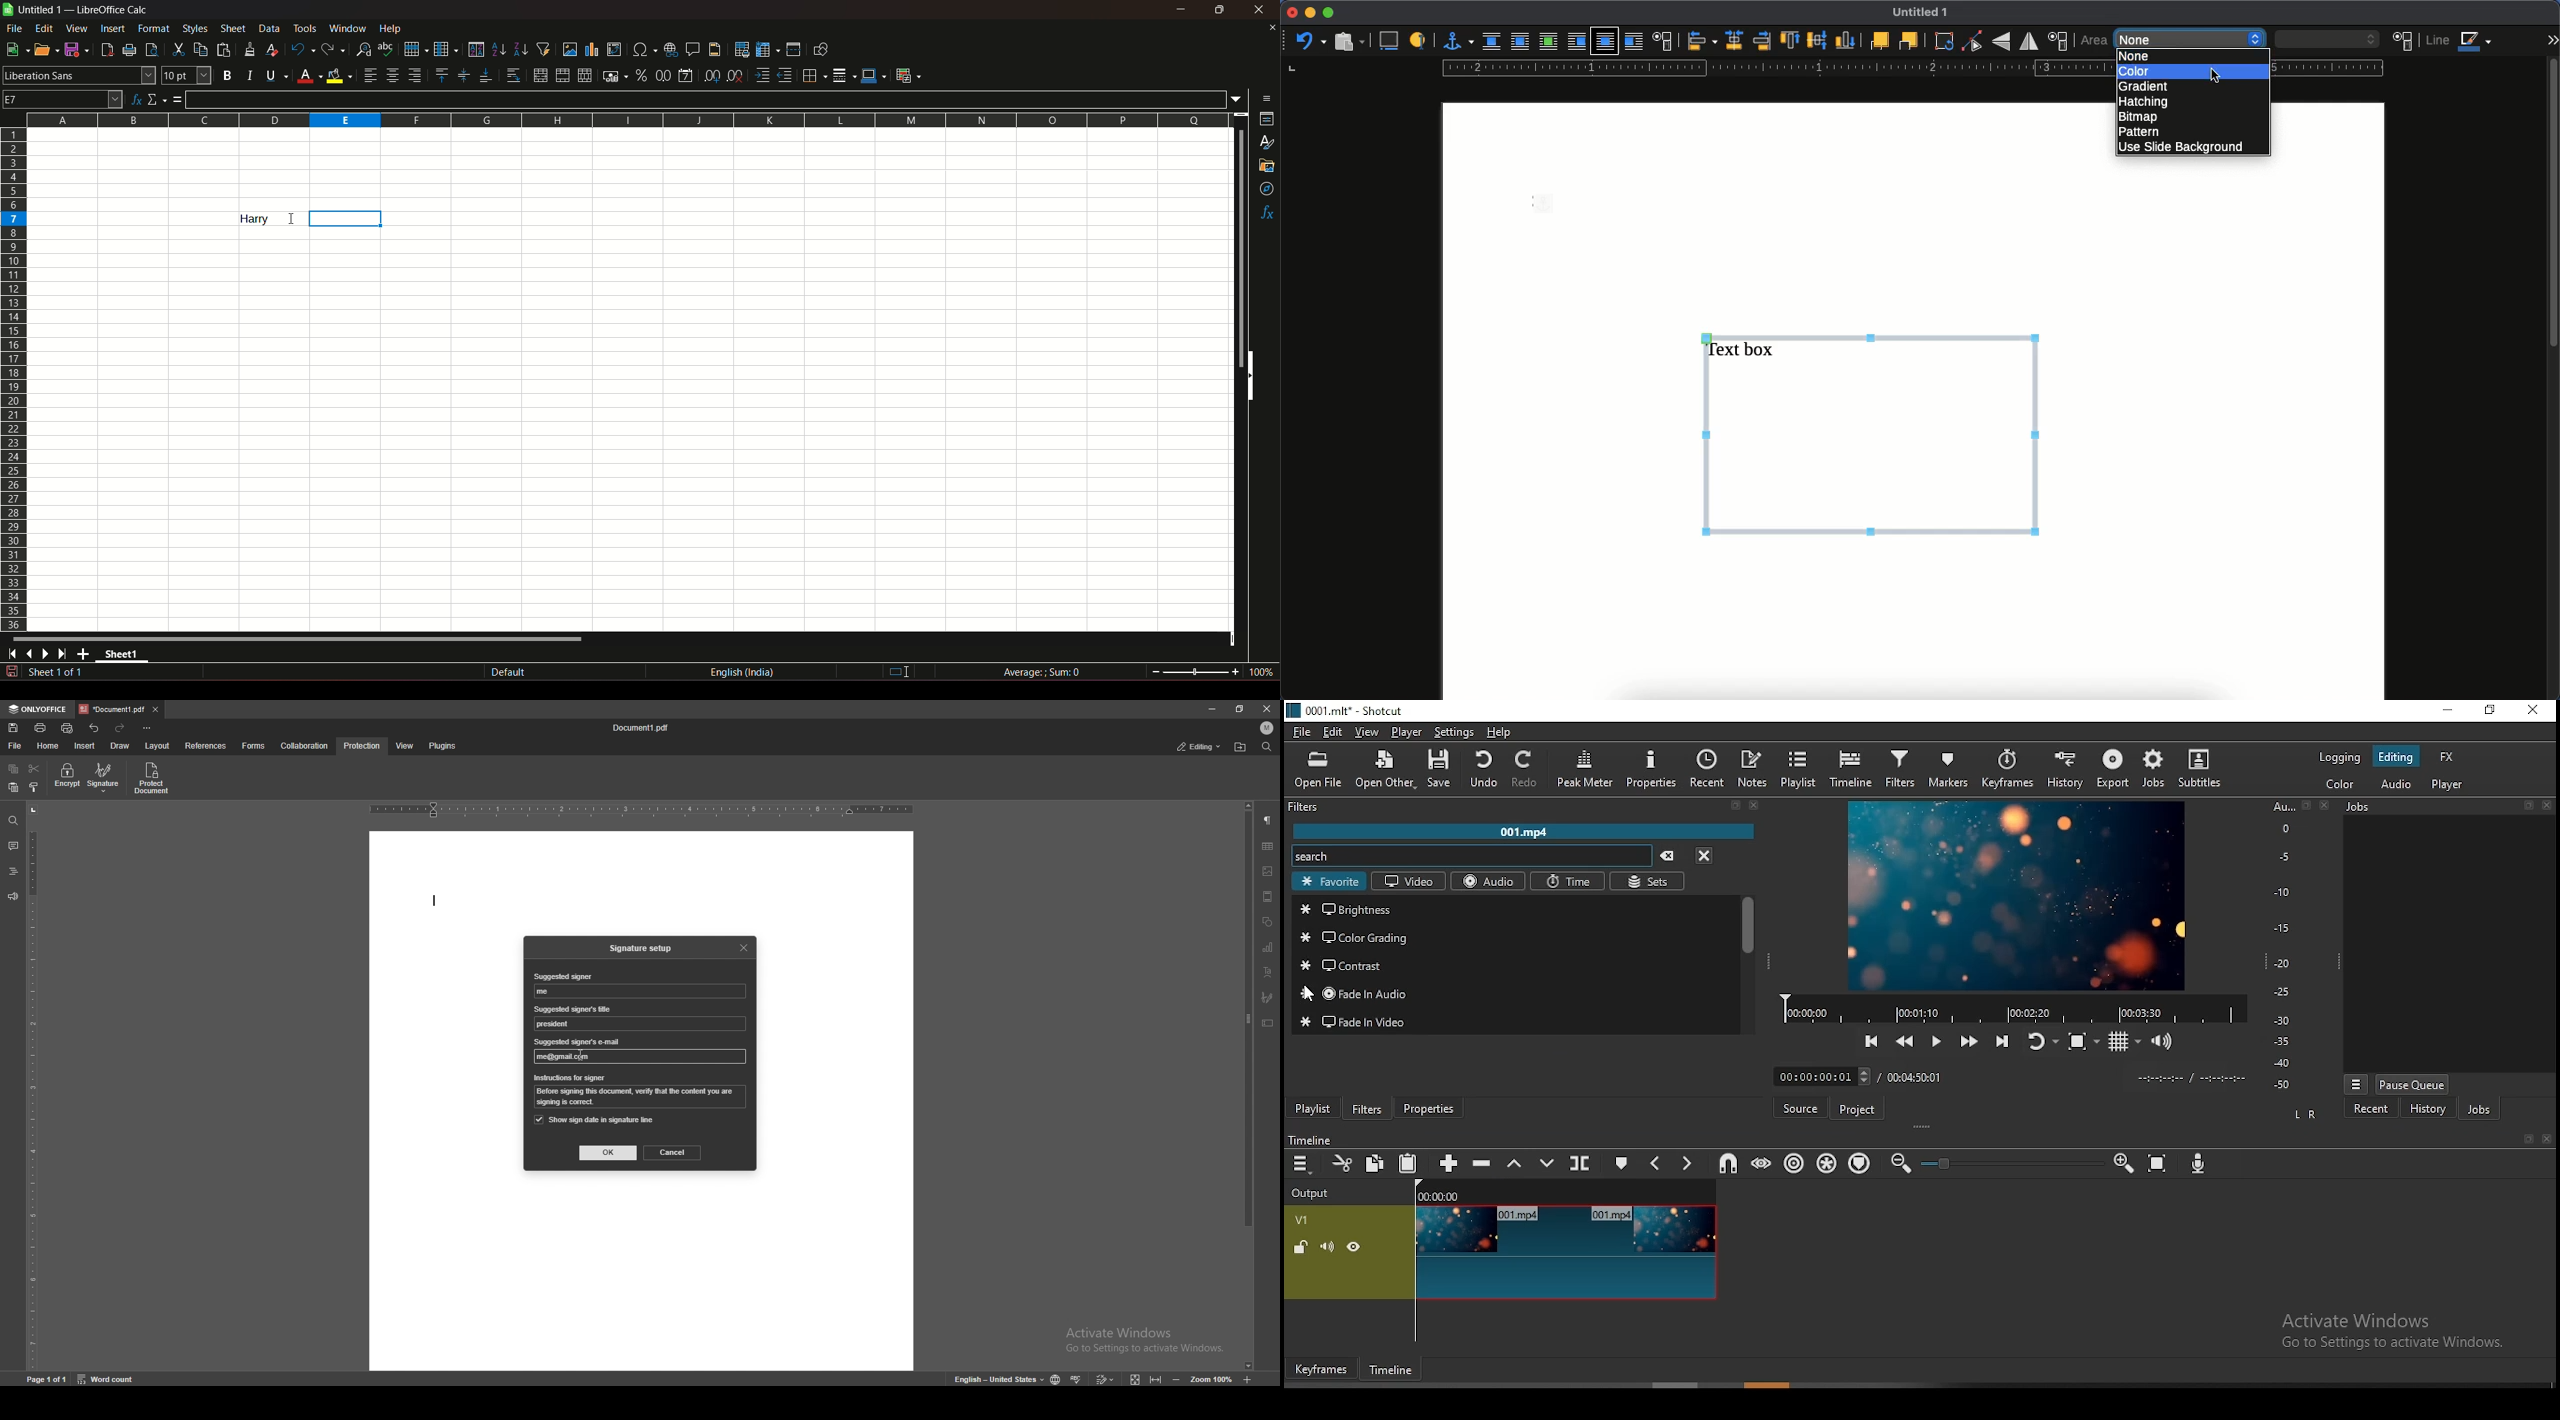 The width and height of the screenshot is (2576, 1428). What do you see at coordinates (413, 48) in the screenshot?
I see `row` at bounding box center [413, 48].